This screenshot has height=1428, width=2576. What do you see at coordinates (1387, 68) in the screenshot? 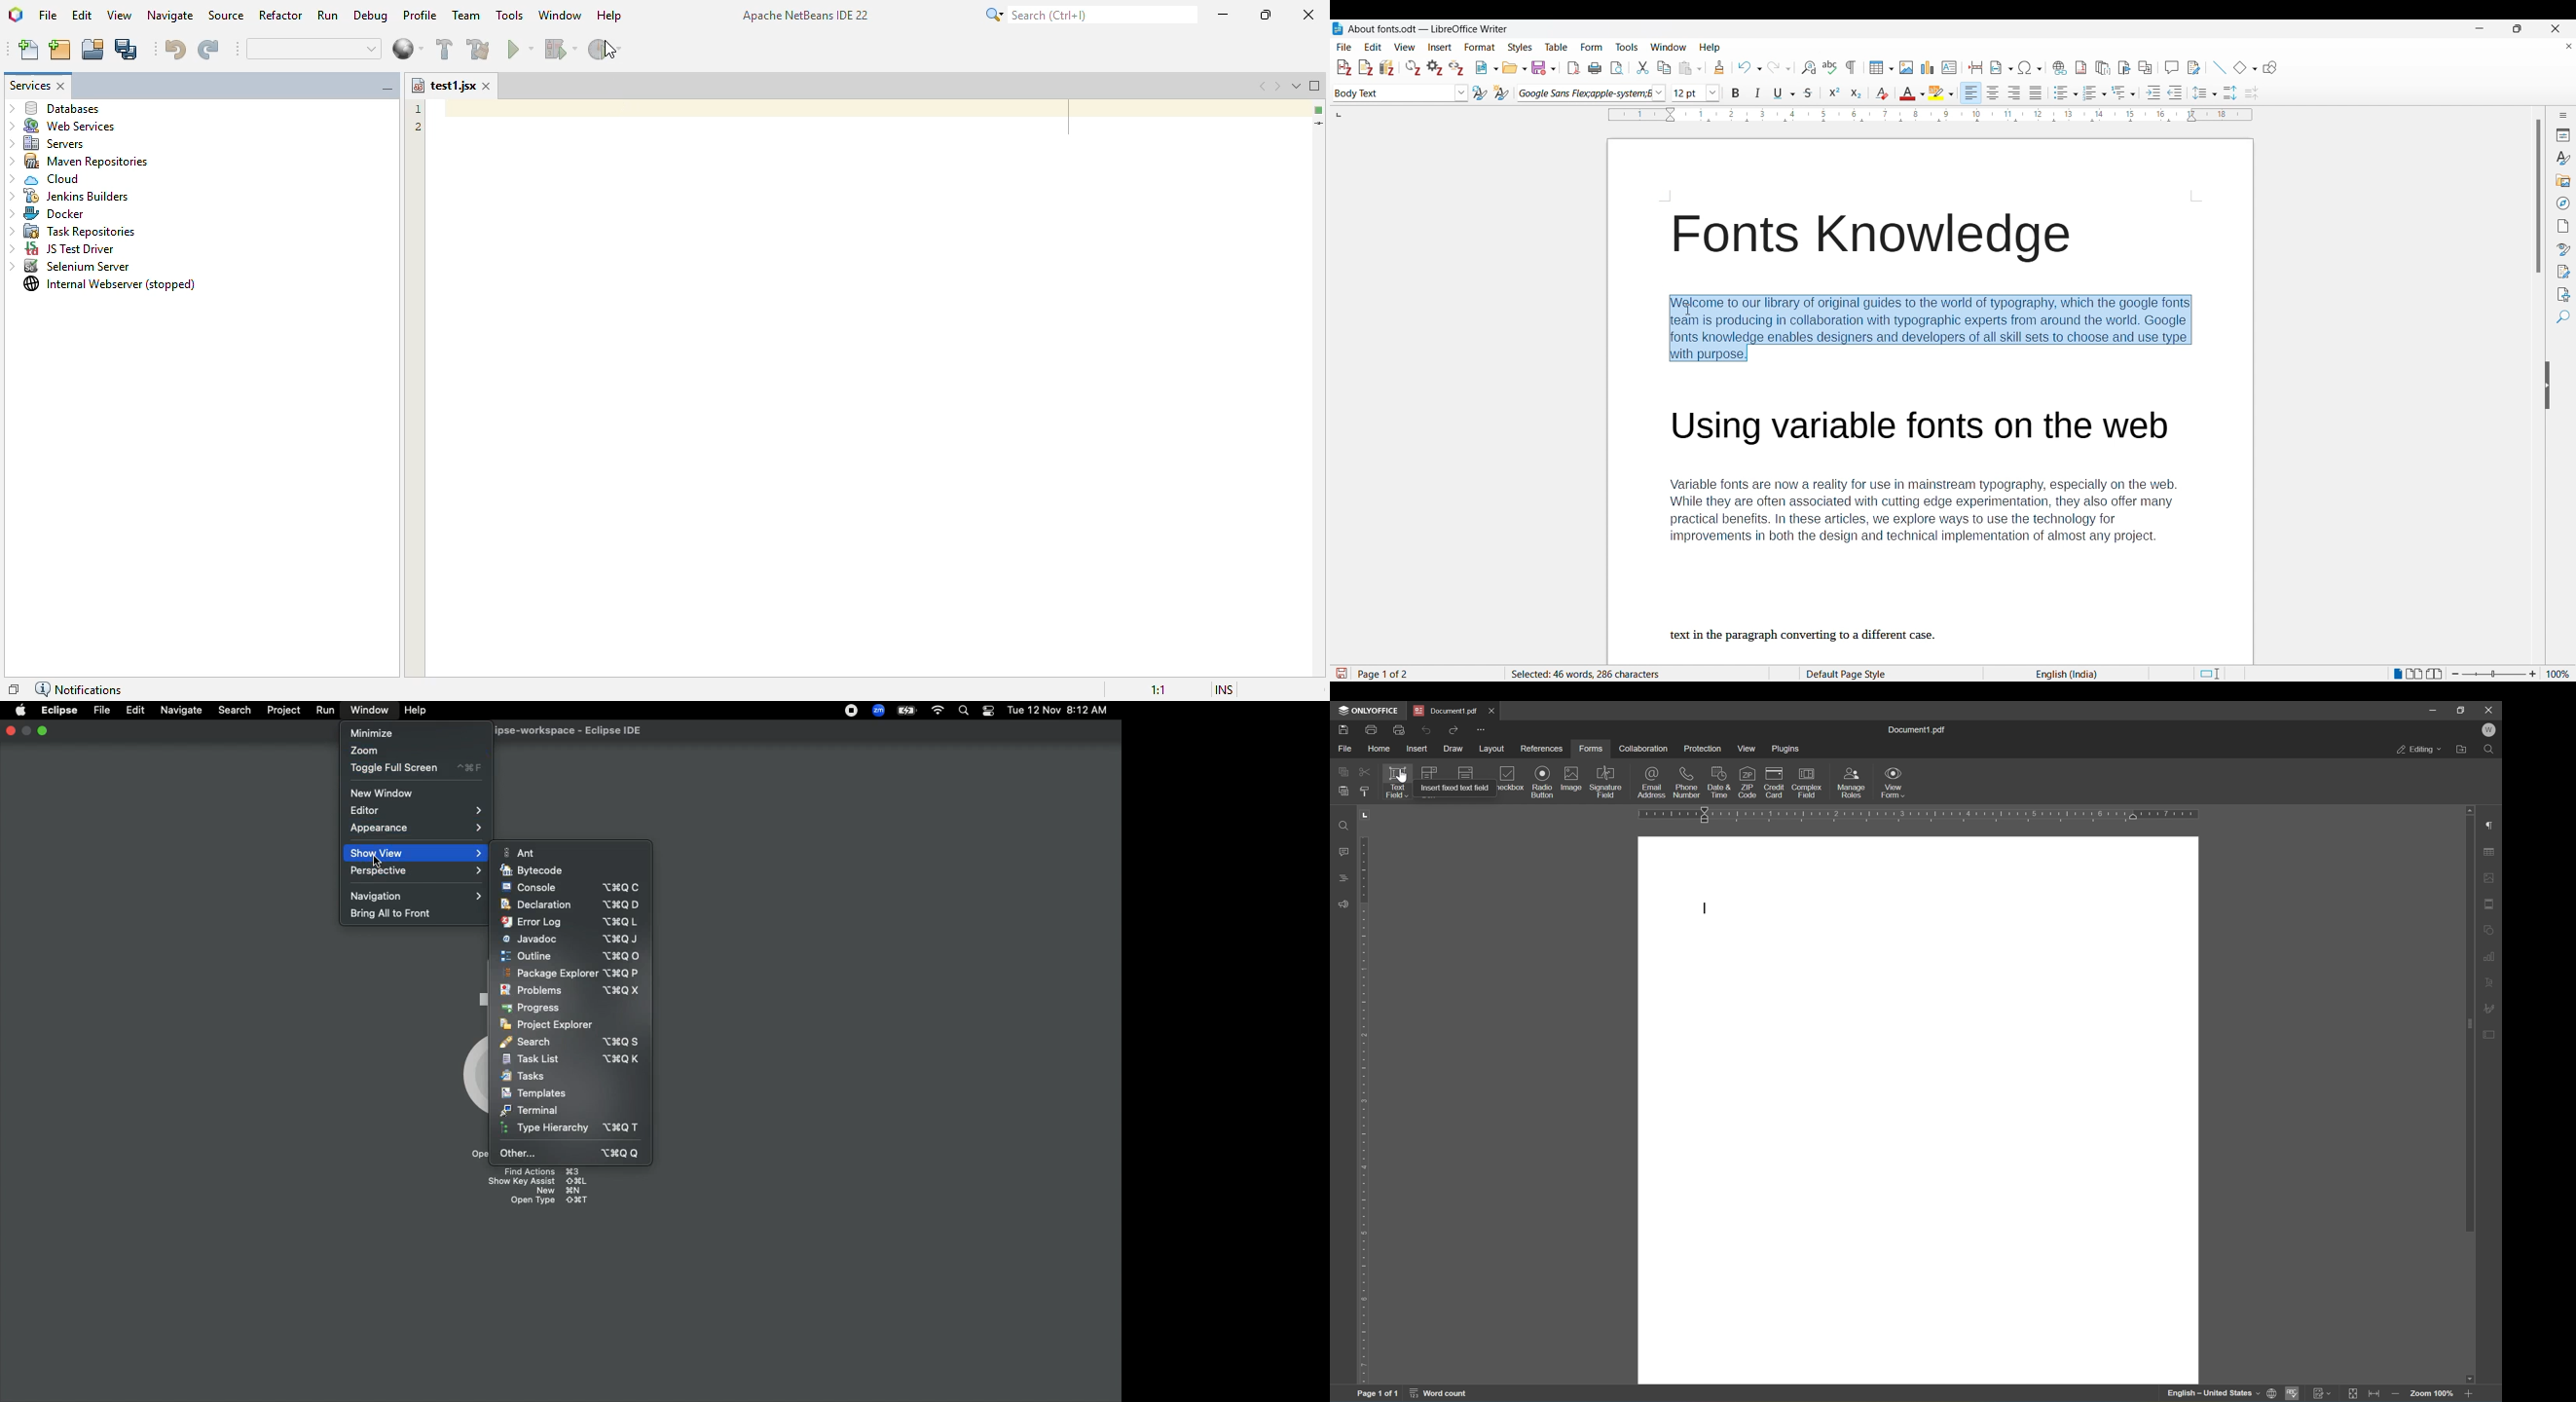
I see `Add\Edit bibliography` at bounding box center [1387, 68].